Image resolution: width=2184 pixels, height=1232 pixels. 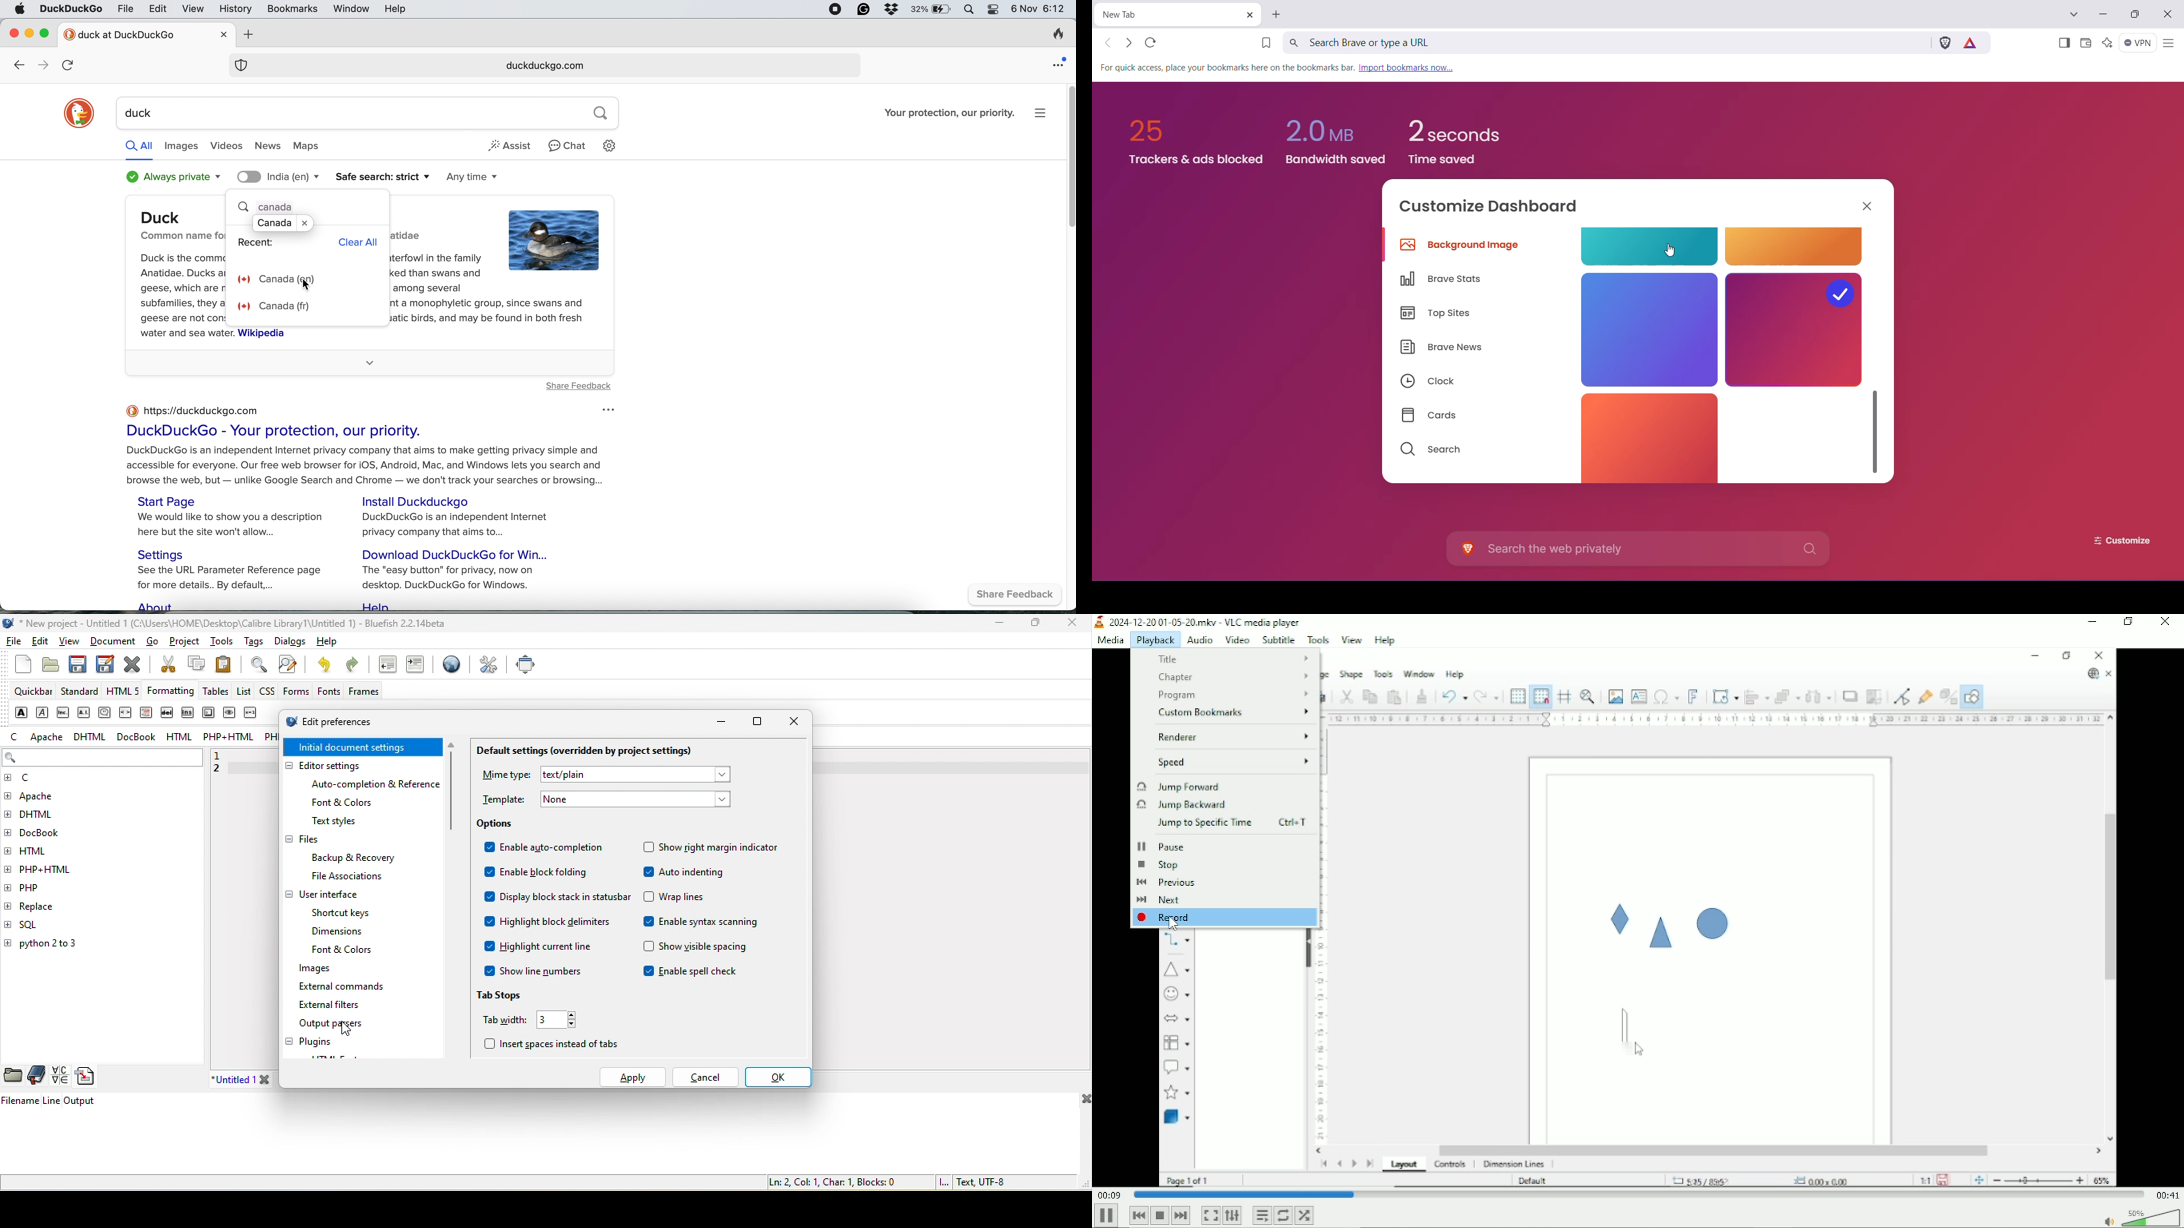 I want to click on edit, so click(x=42, y=644).